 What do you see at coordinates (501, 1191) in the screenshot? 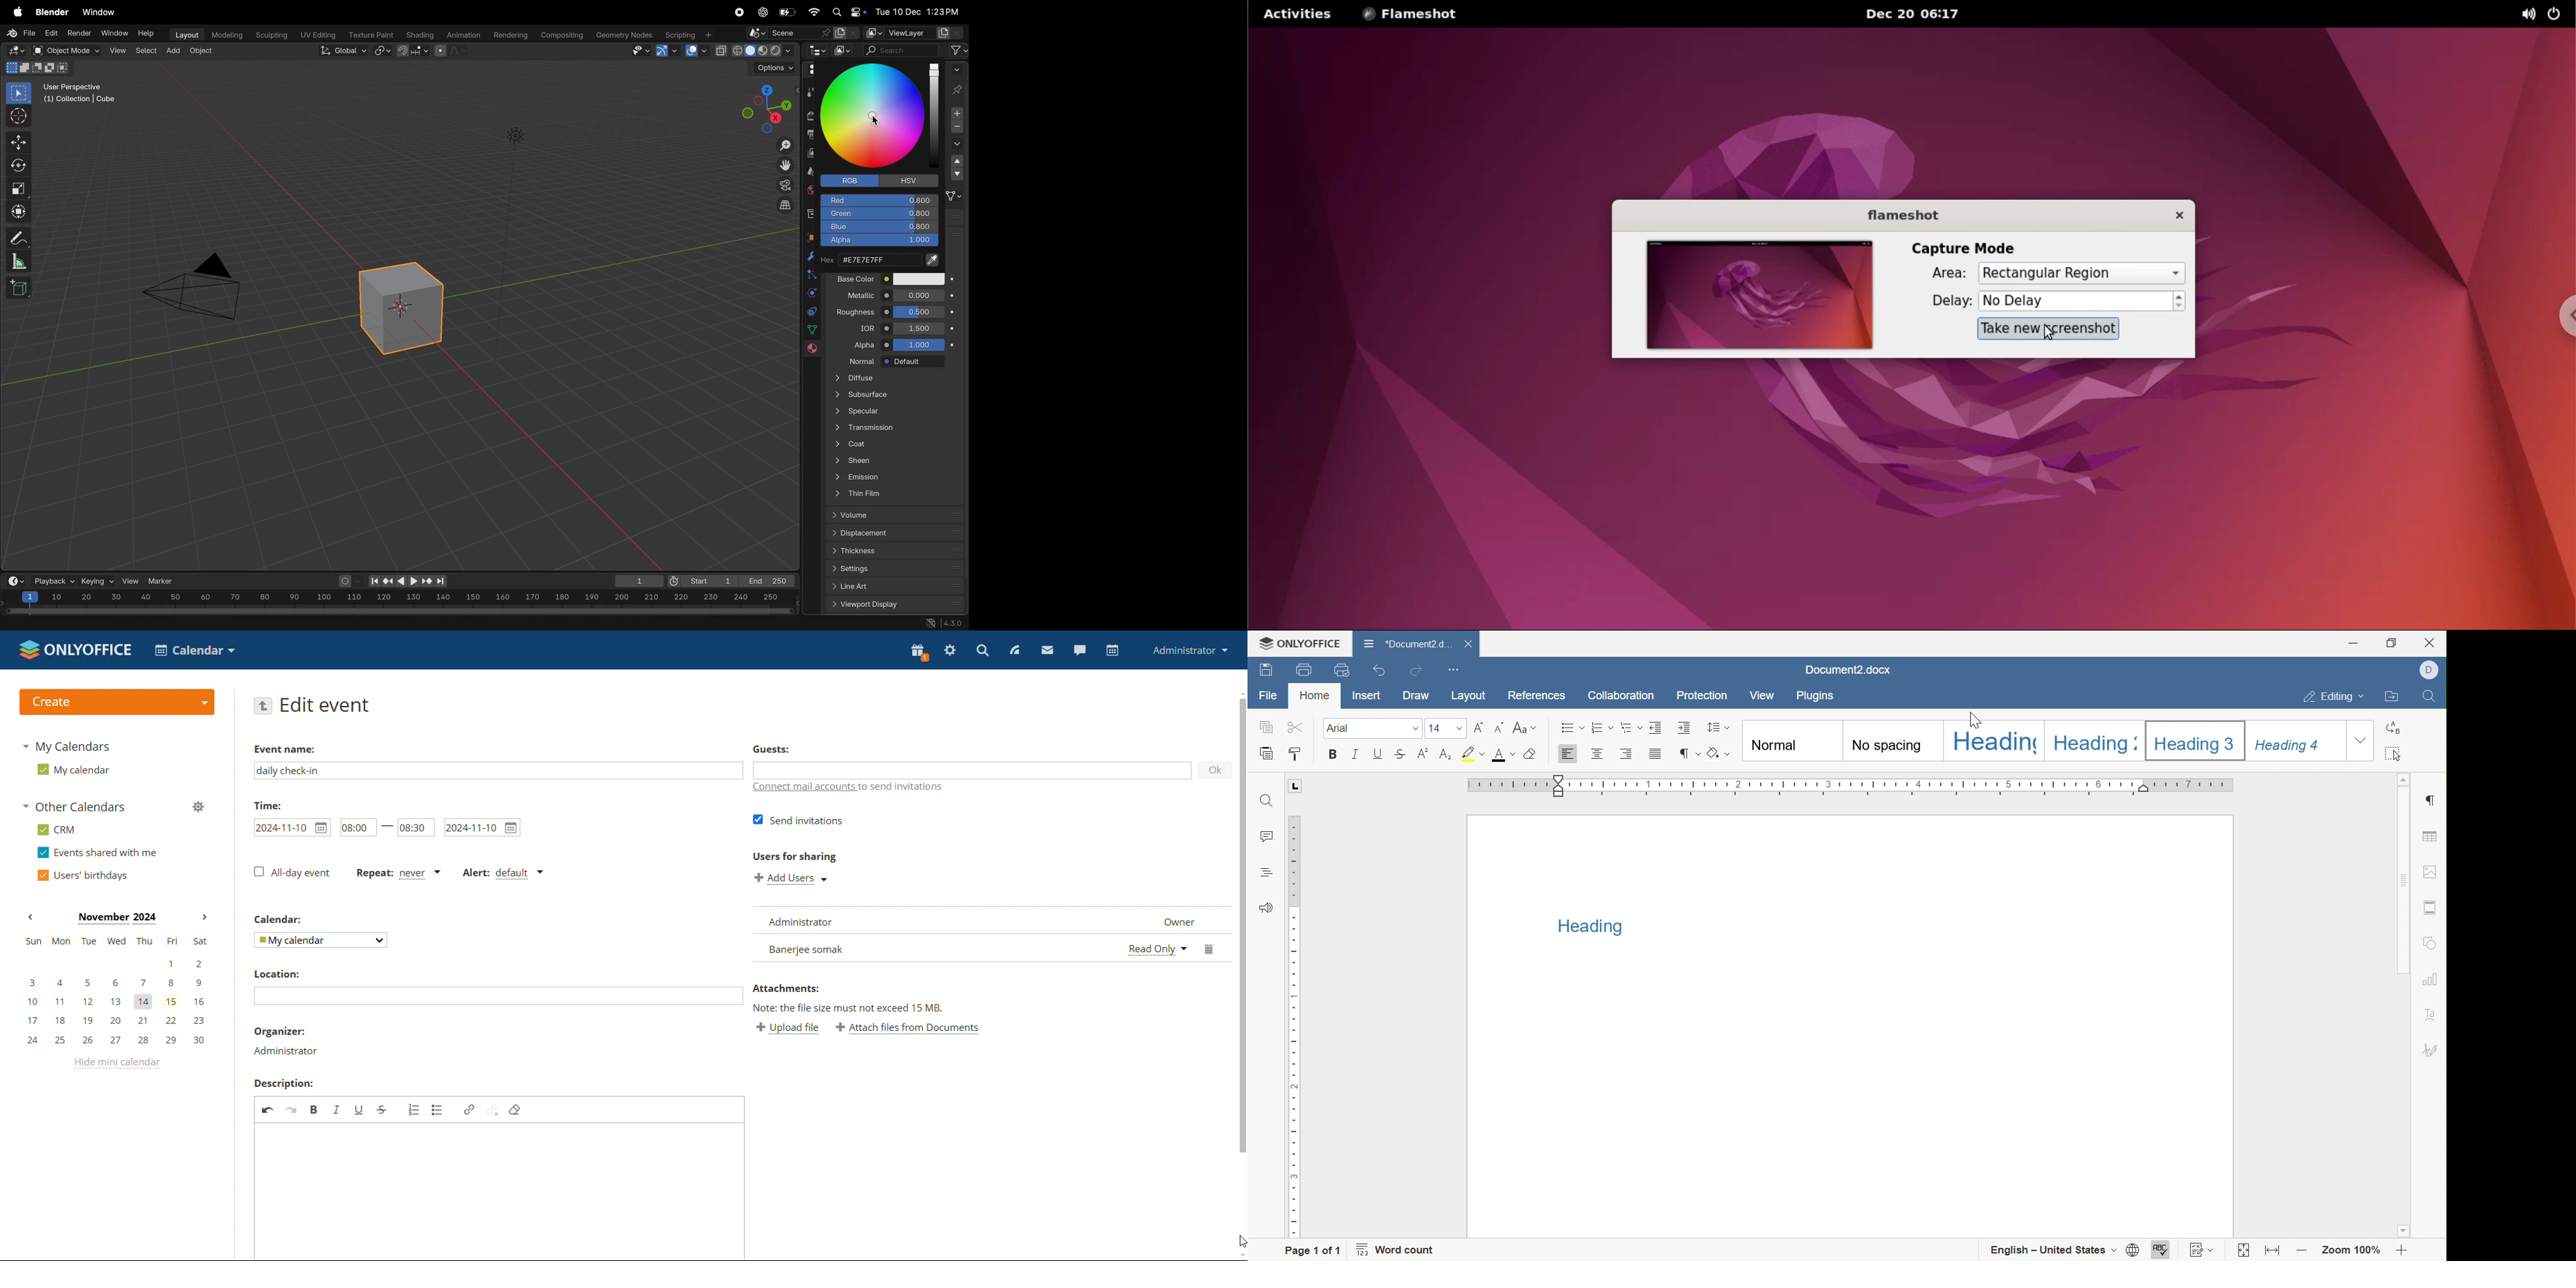
I see `add description` at bounding box center [501, 1191].